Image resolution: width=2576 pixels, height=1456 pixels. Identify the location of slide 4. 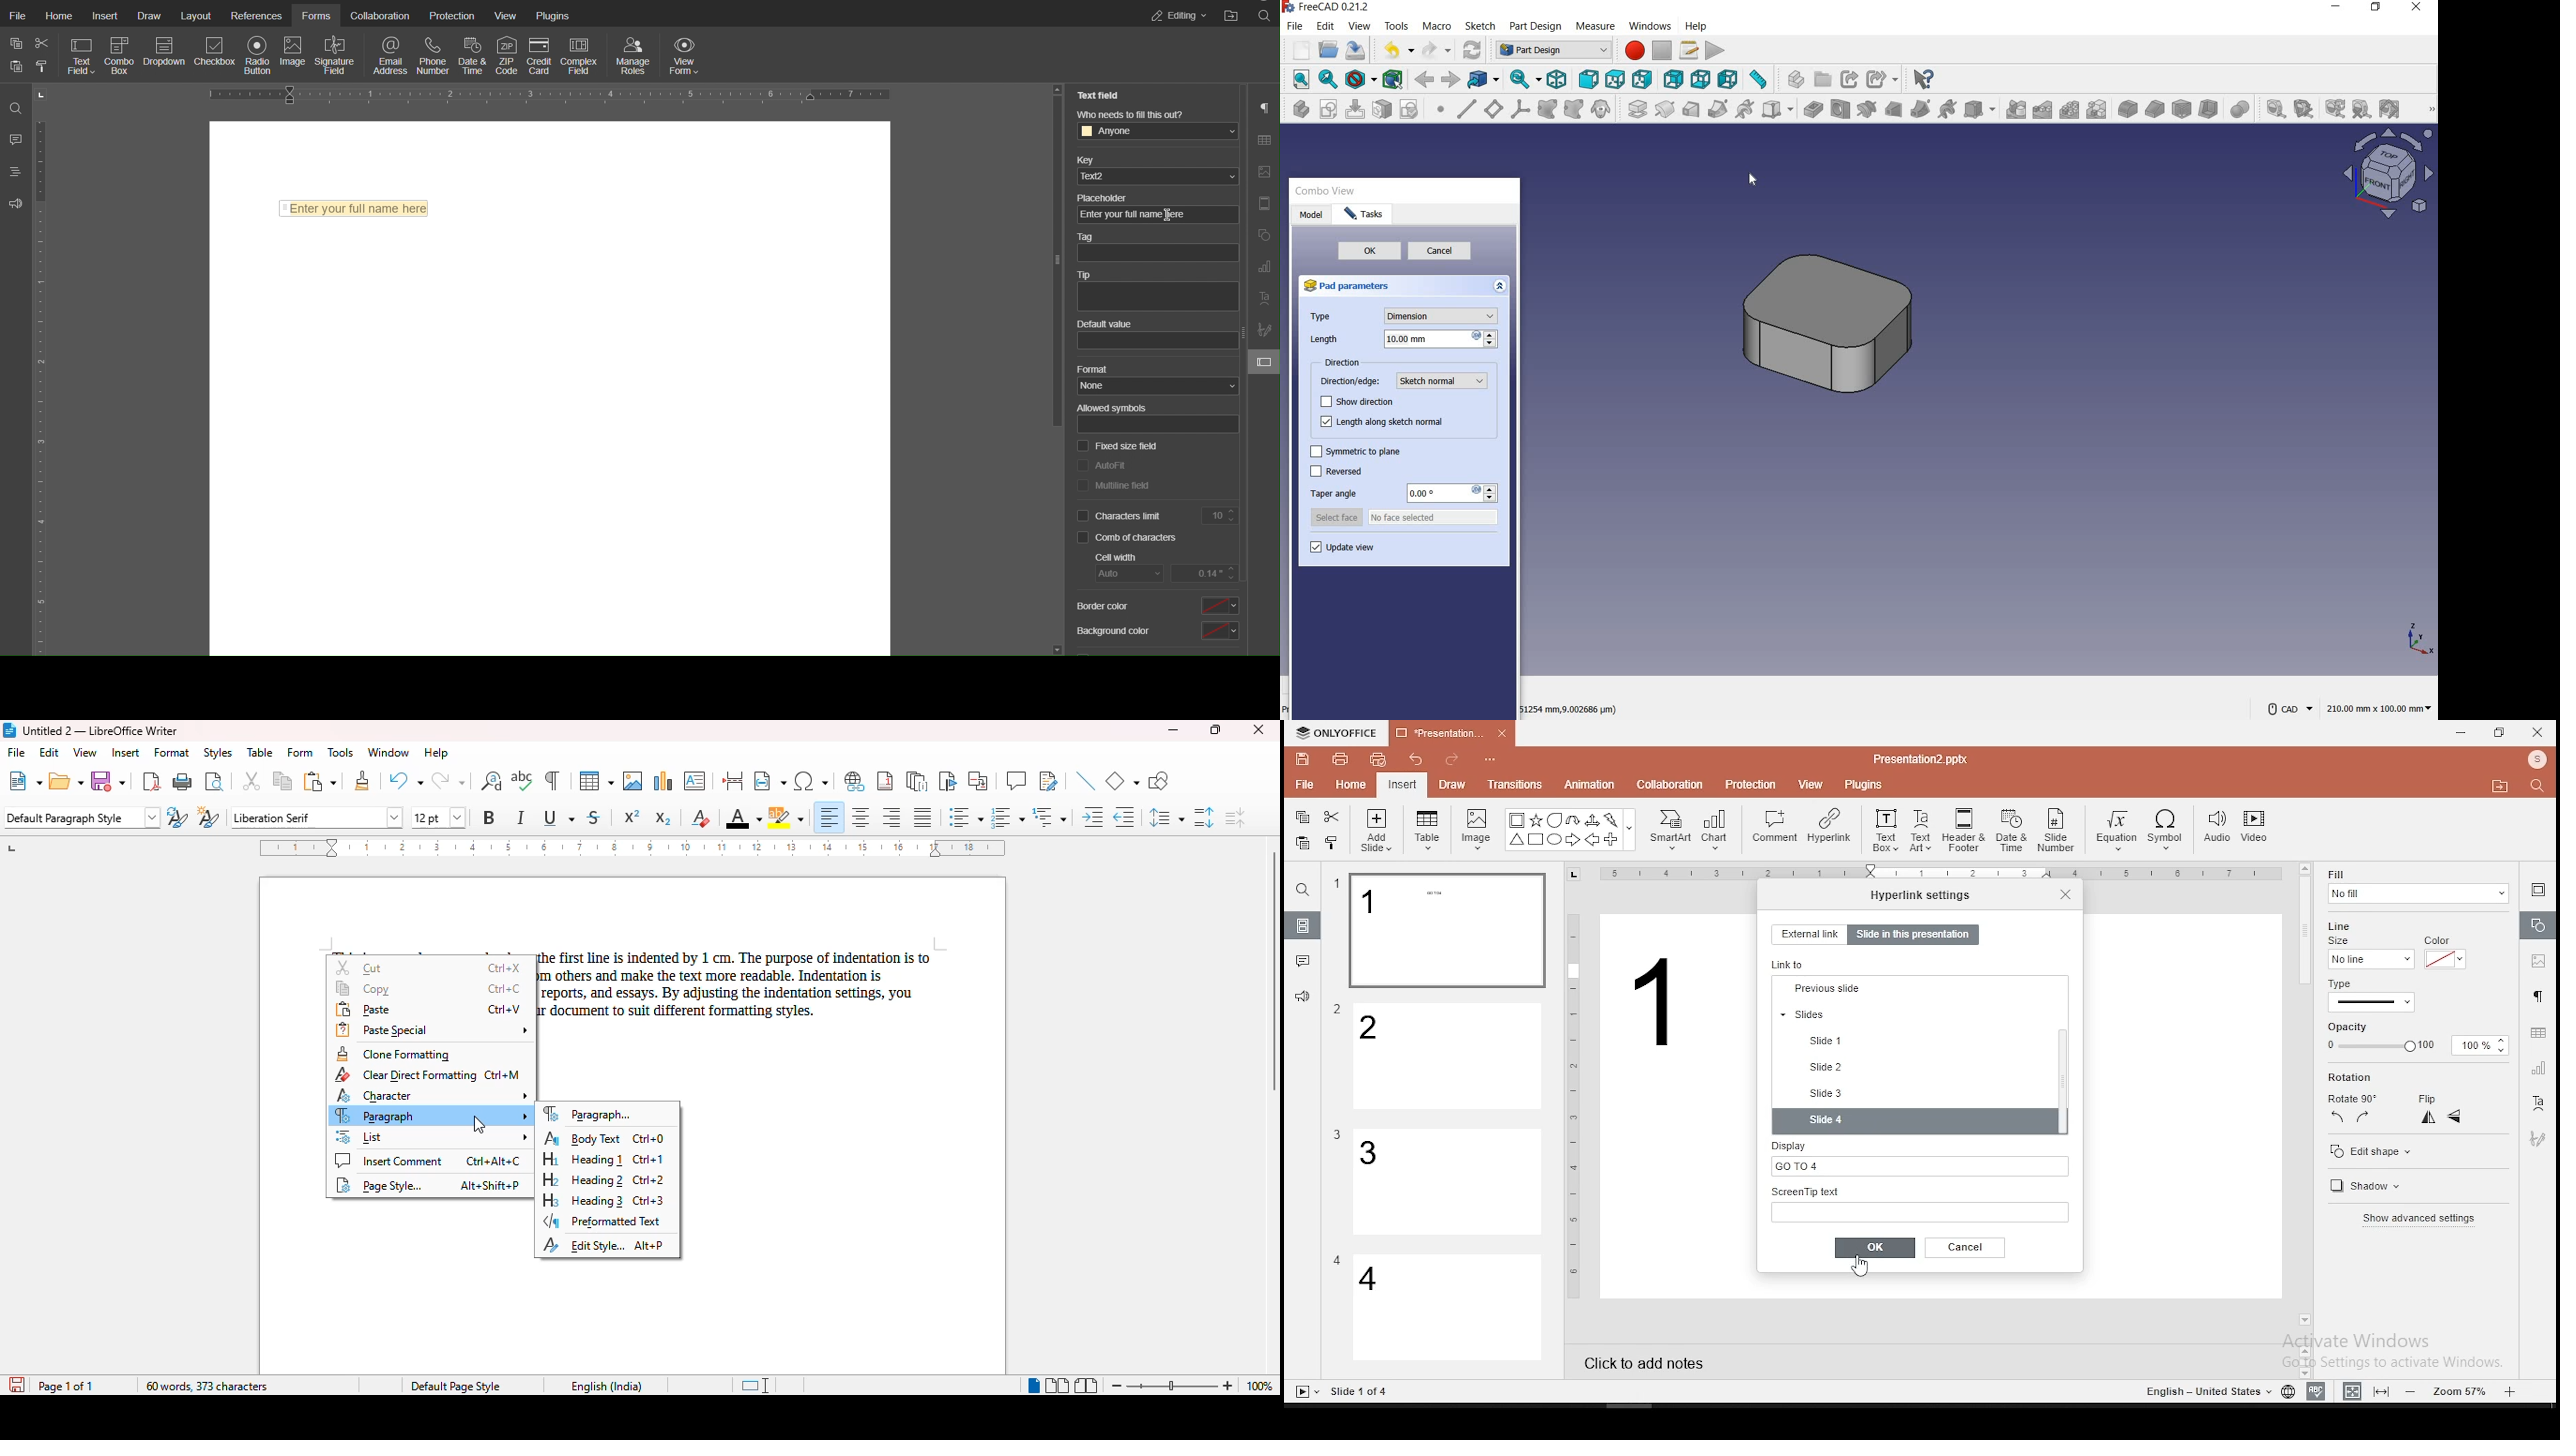
(1448, 1309).